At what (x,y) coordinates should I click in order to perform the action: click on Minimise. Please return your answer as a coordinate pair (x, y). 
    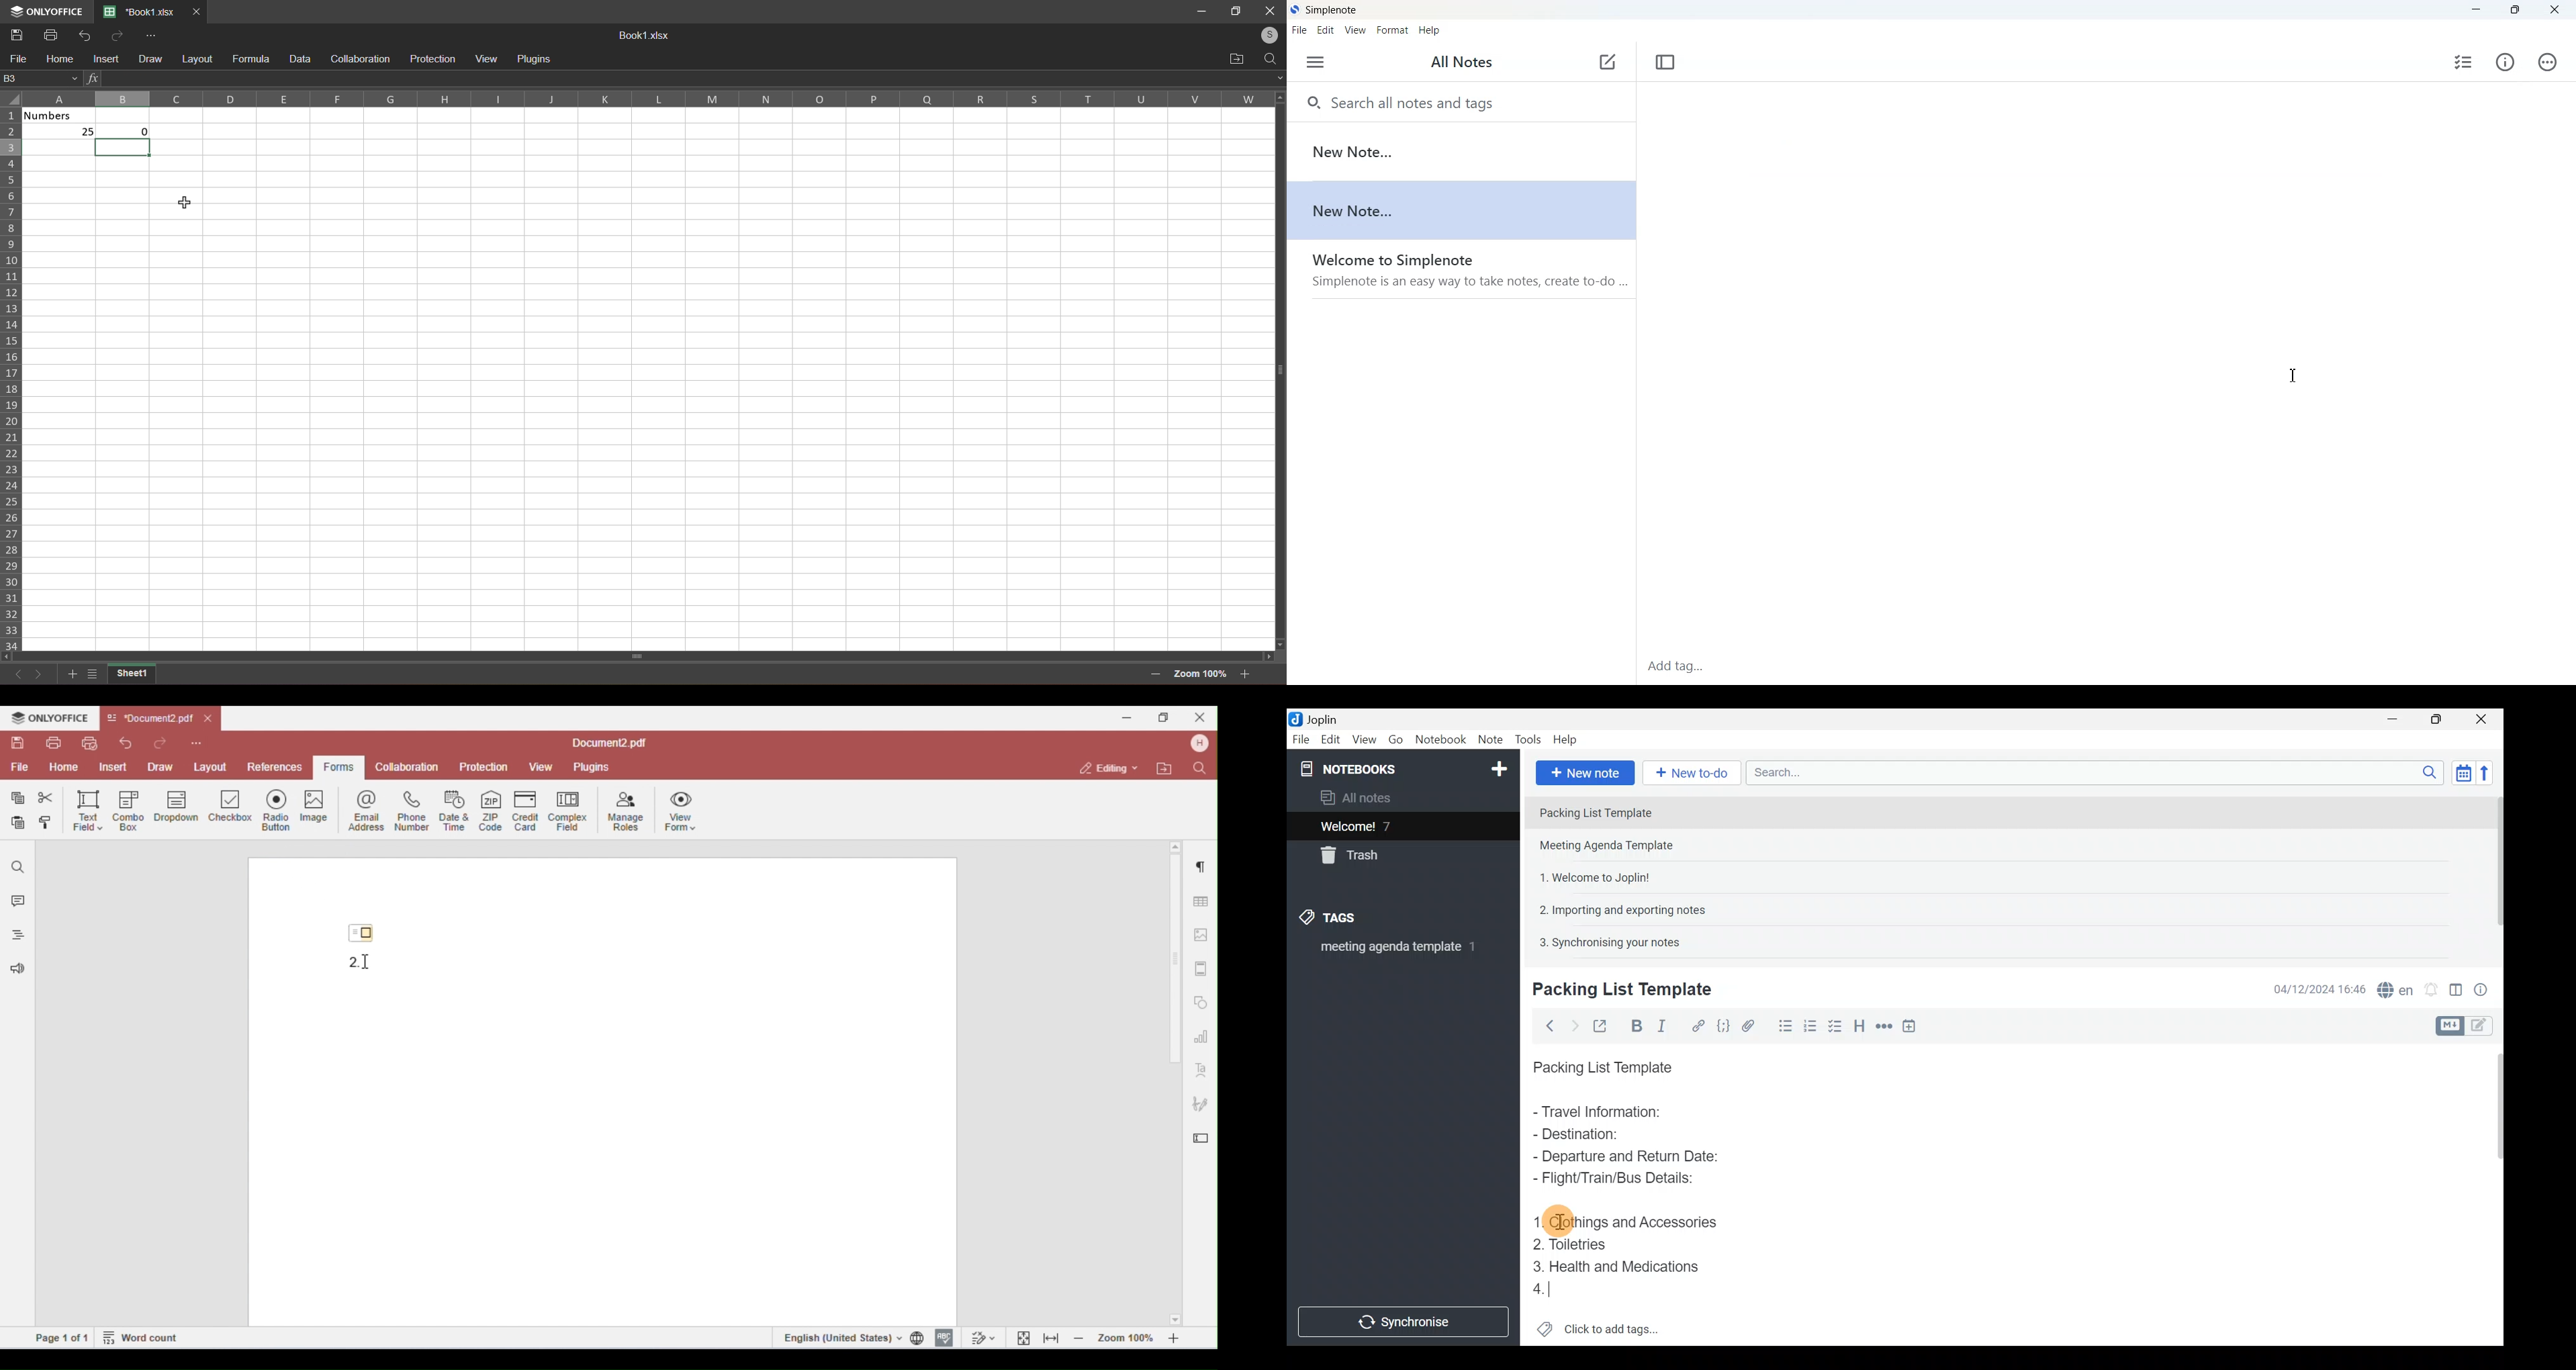
    Looking at the image, I should click on (2399, 721).